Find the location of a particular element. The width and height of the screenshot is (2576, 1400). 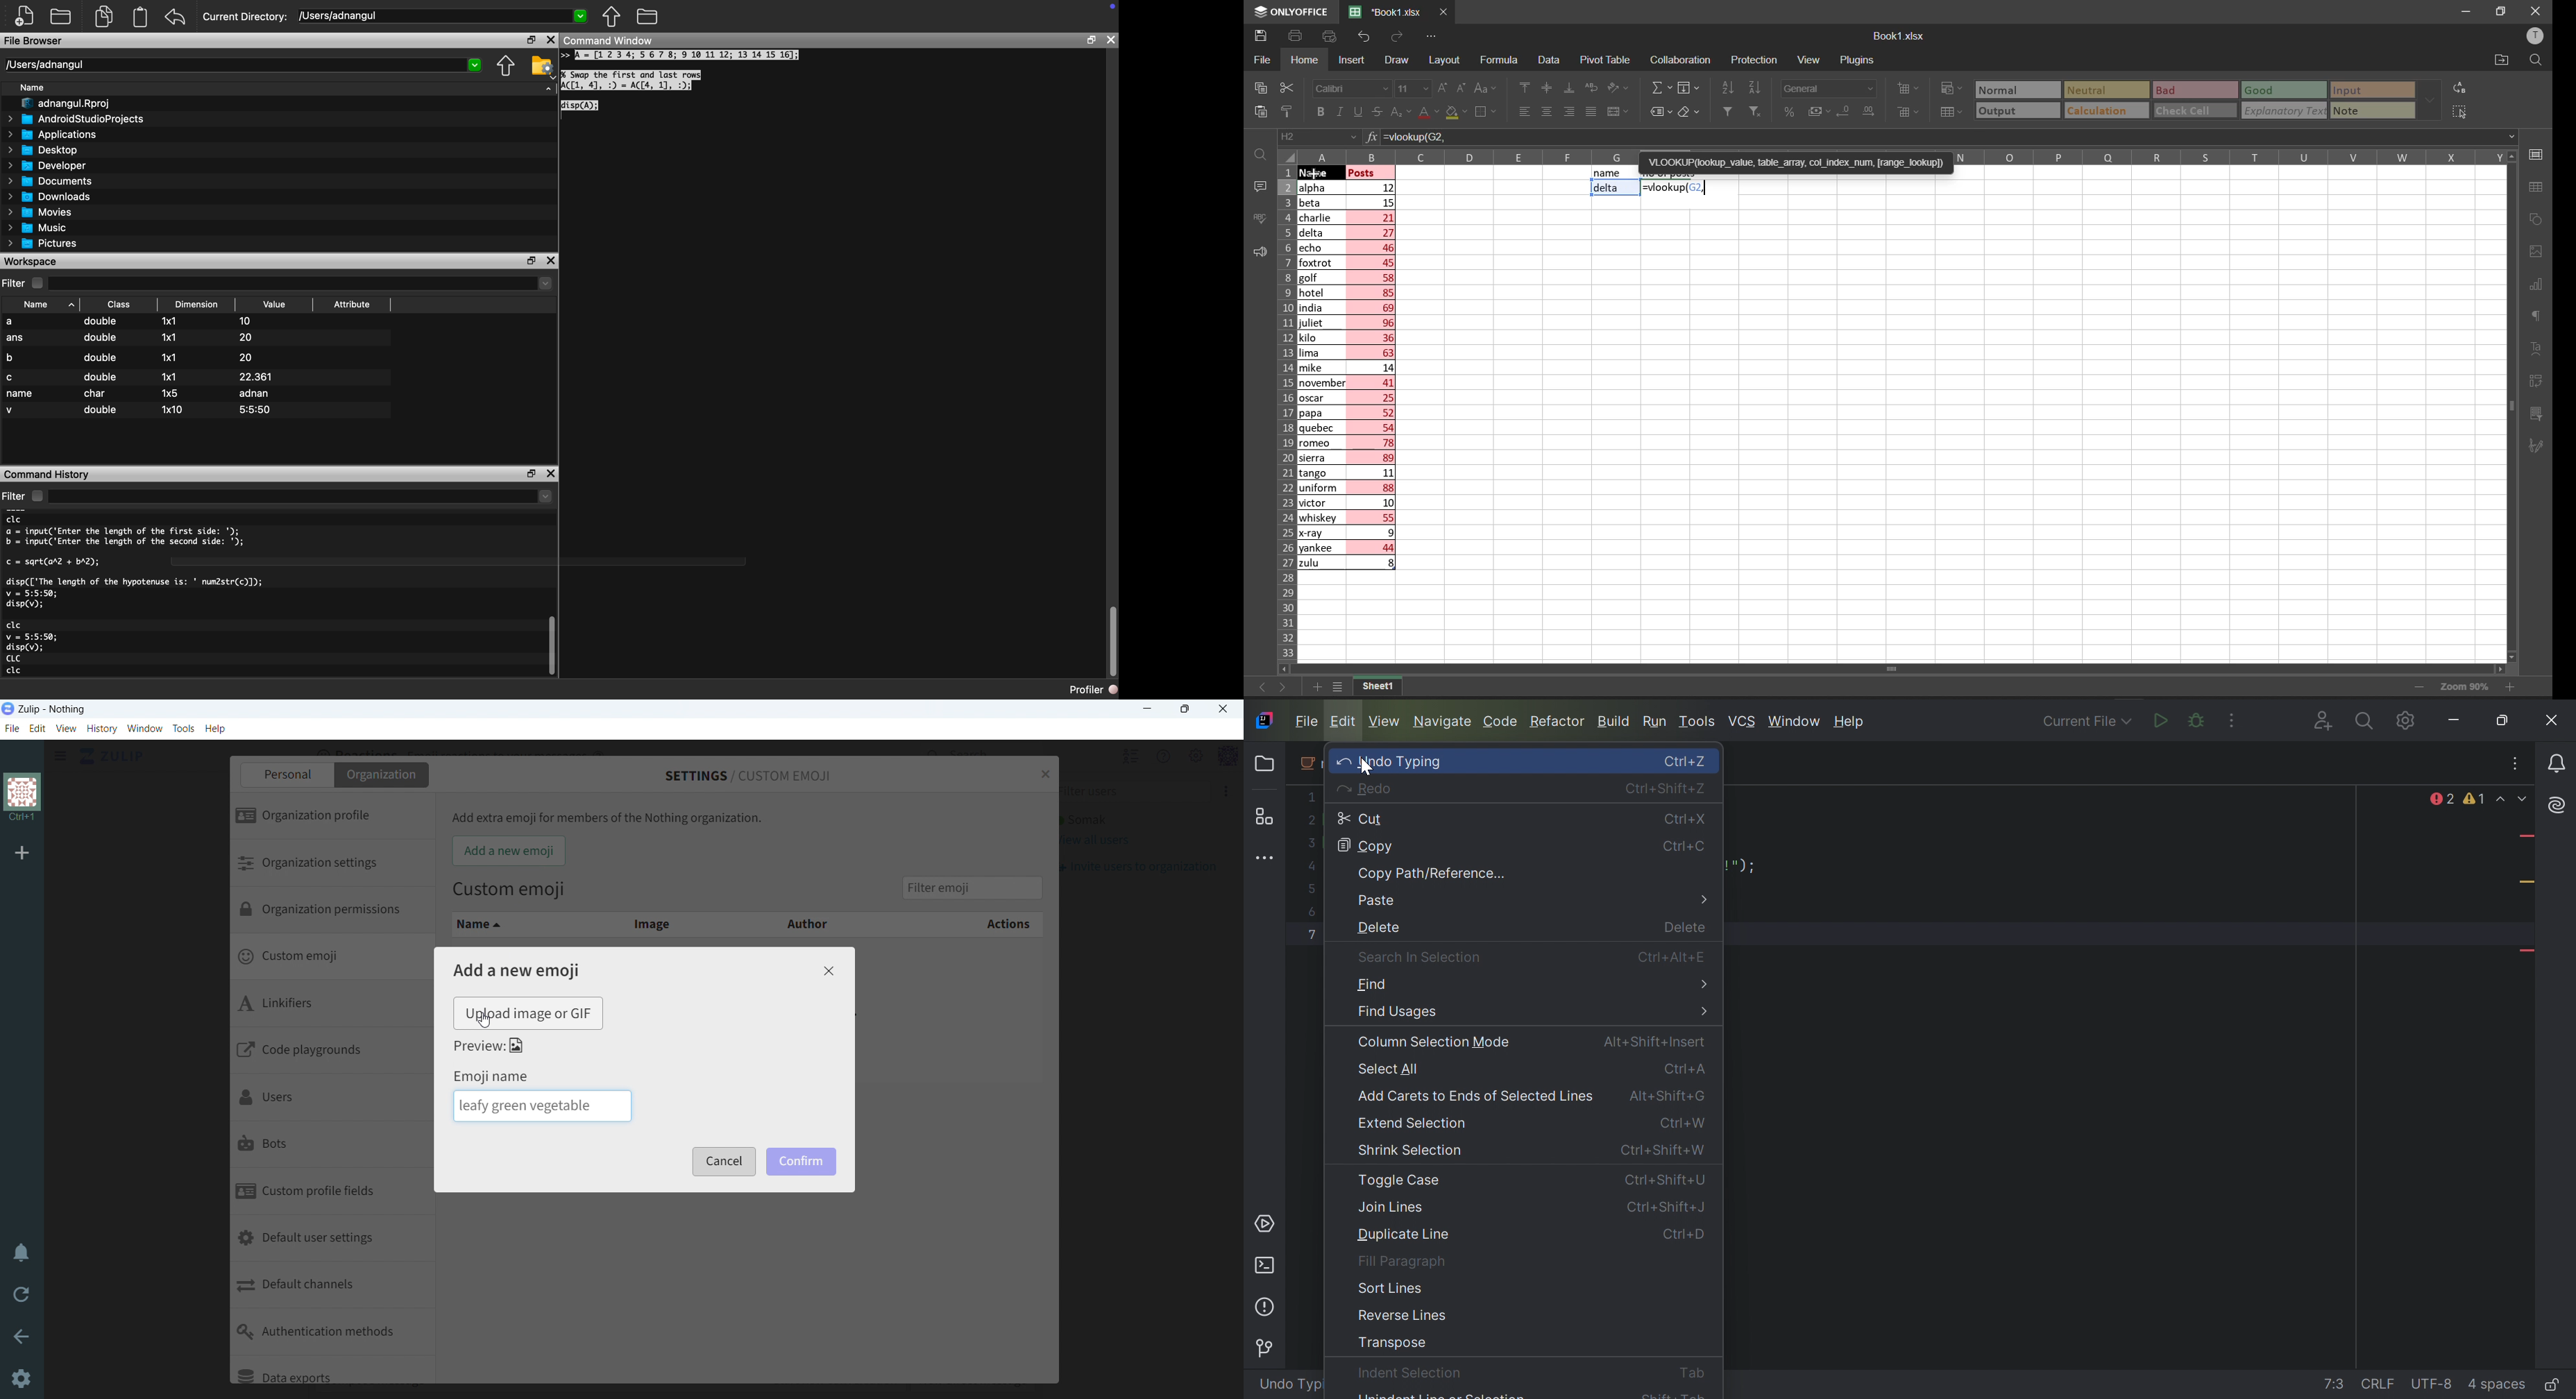

file is located at coordinates (11, 729).